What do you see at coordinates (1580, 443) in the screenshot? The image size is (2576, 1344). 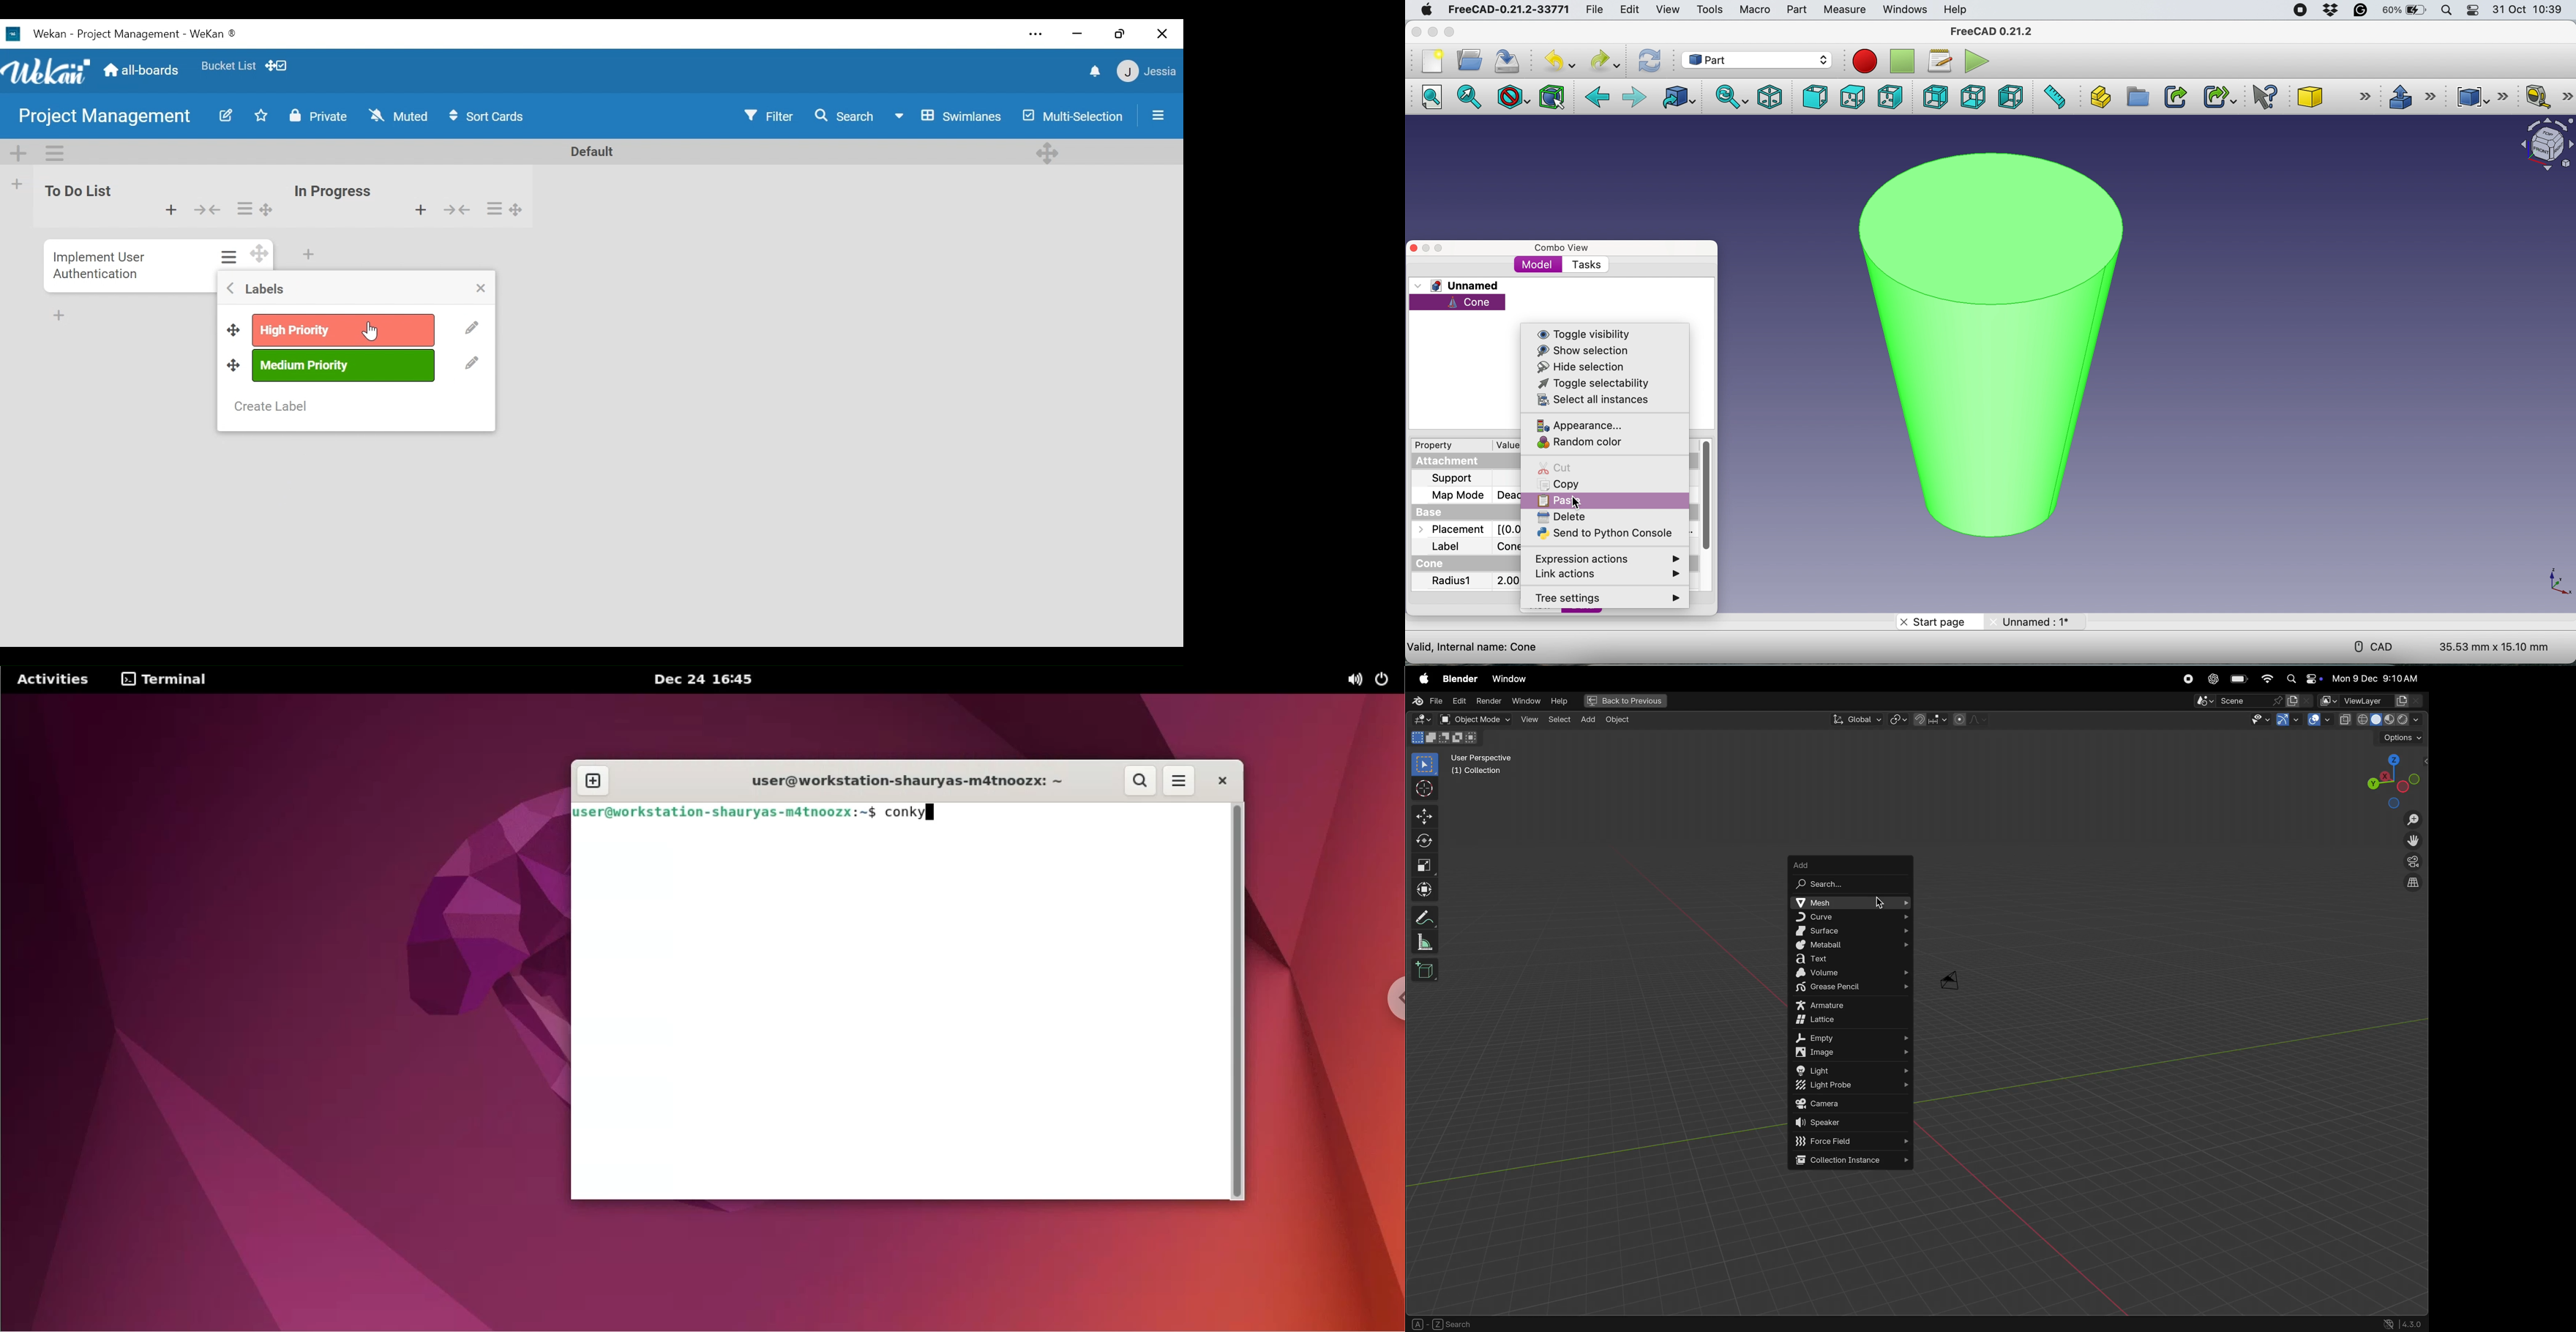 I see `random color` at bounding box center [1580, 443].